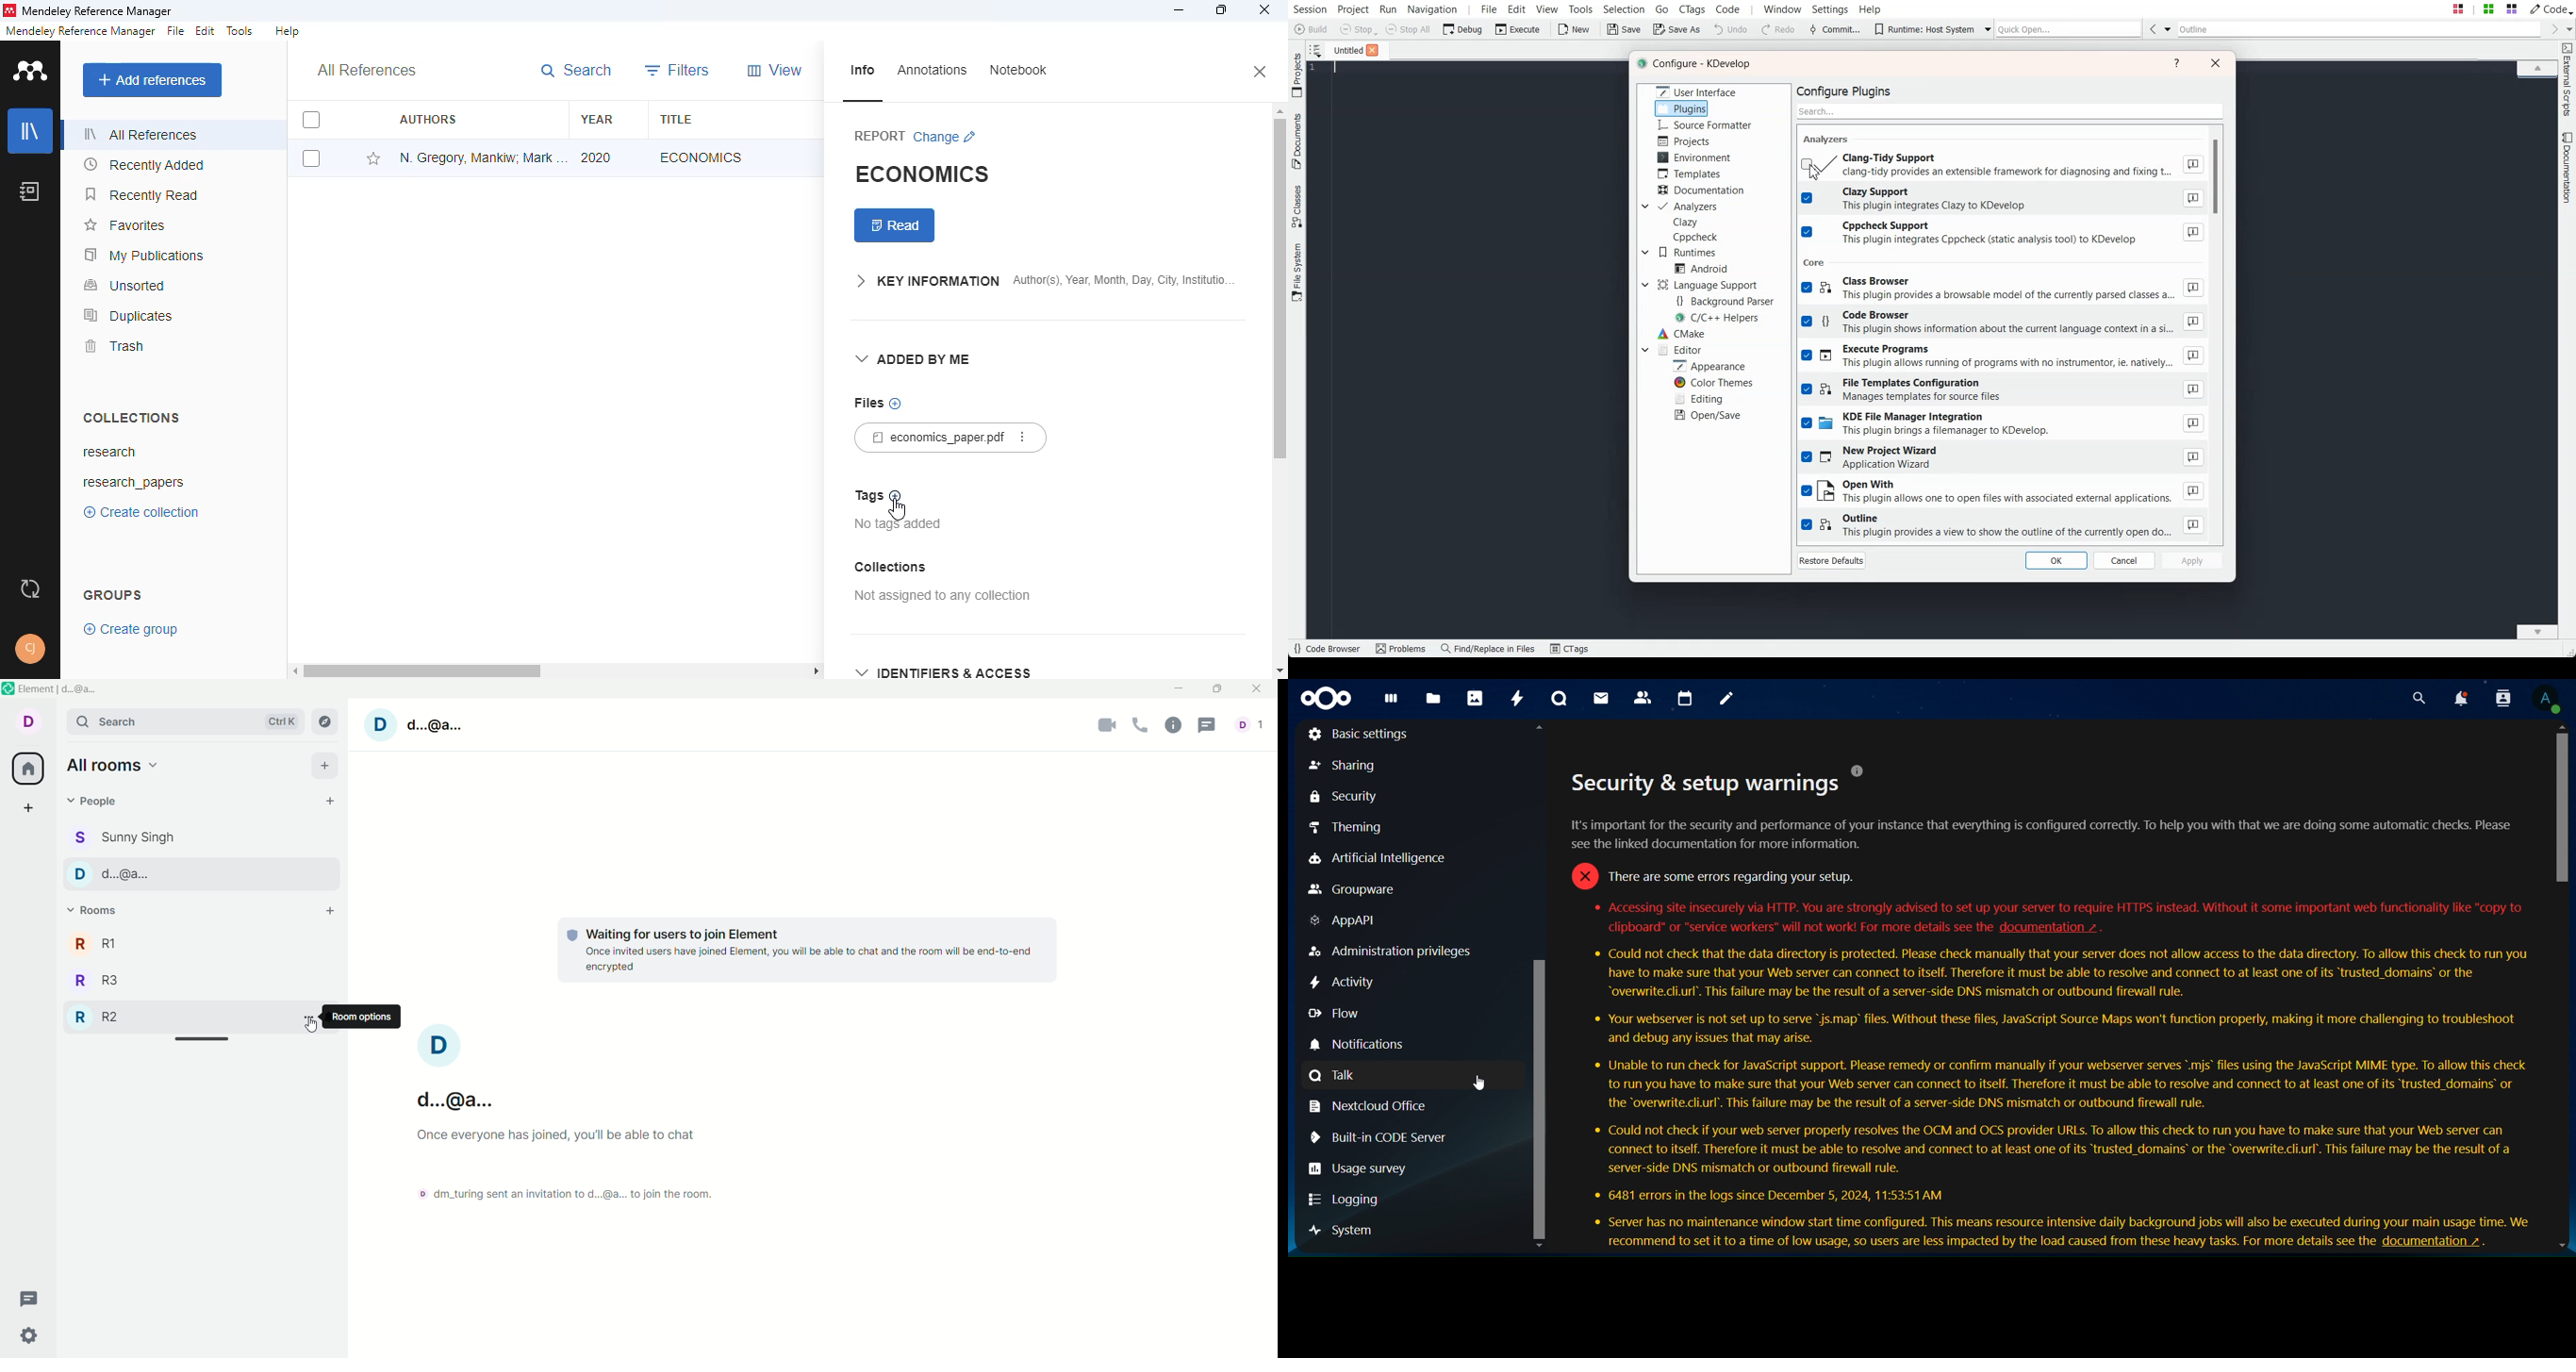 The width and height of the screenshot is (2576, 1372). What do you see at coordinates (2059, 926) in the screenshot?
I see `hyperlink` at bounding box center [2059, 926].